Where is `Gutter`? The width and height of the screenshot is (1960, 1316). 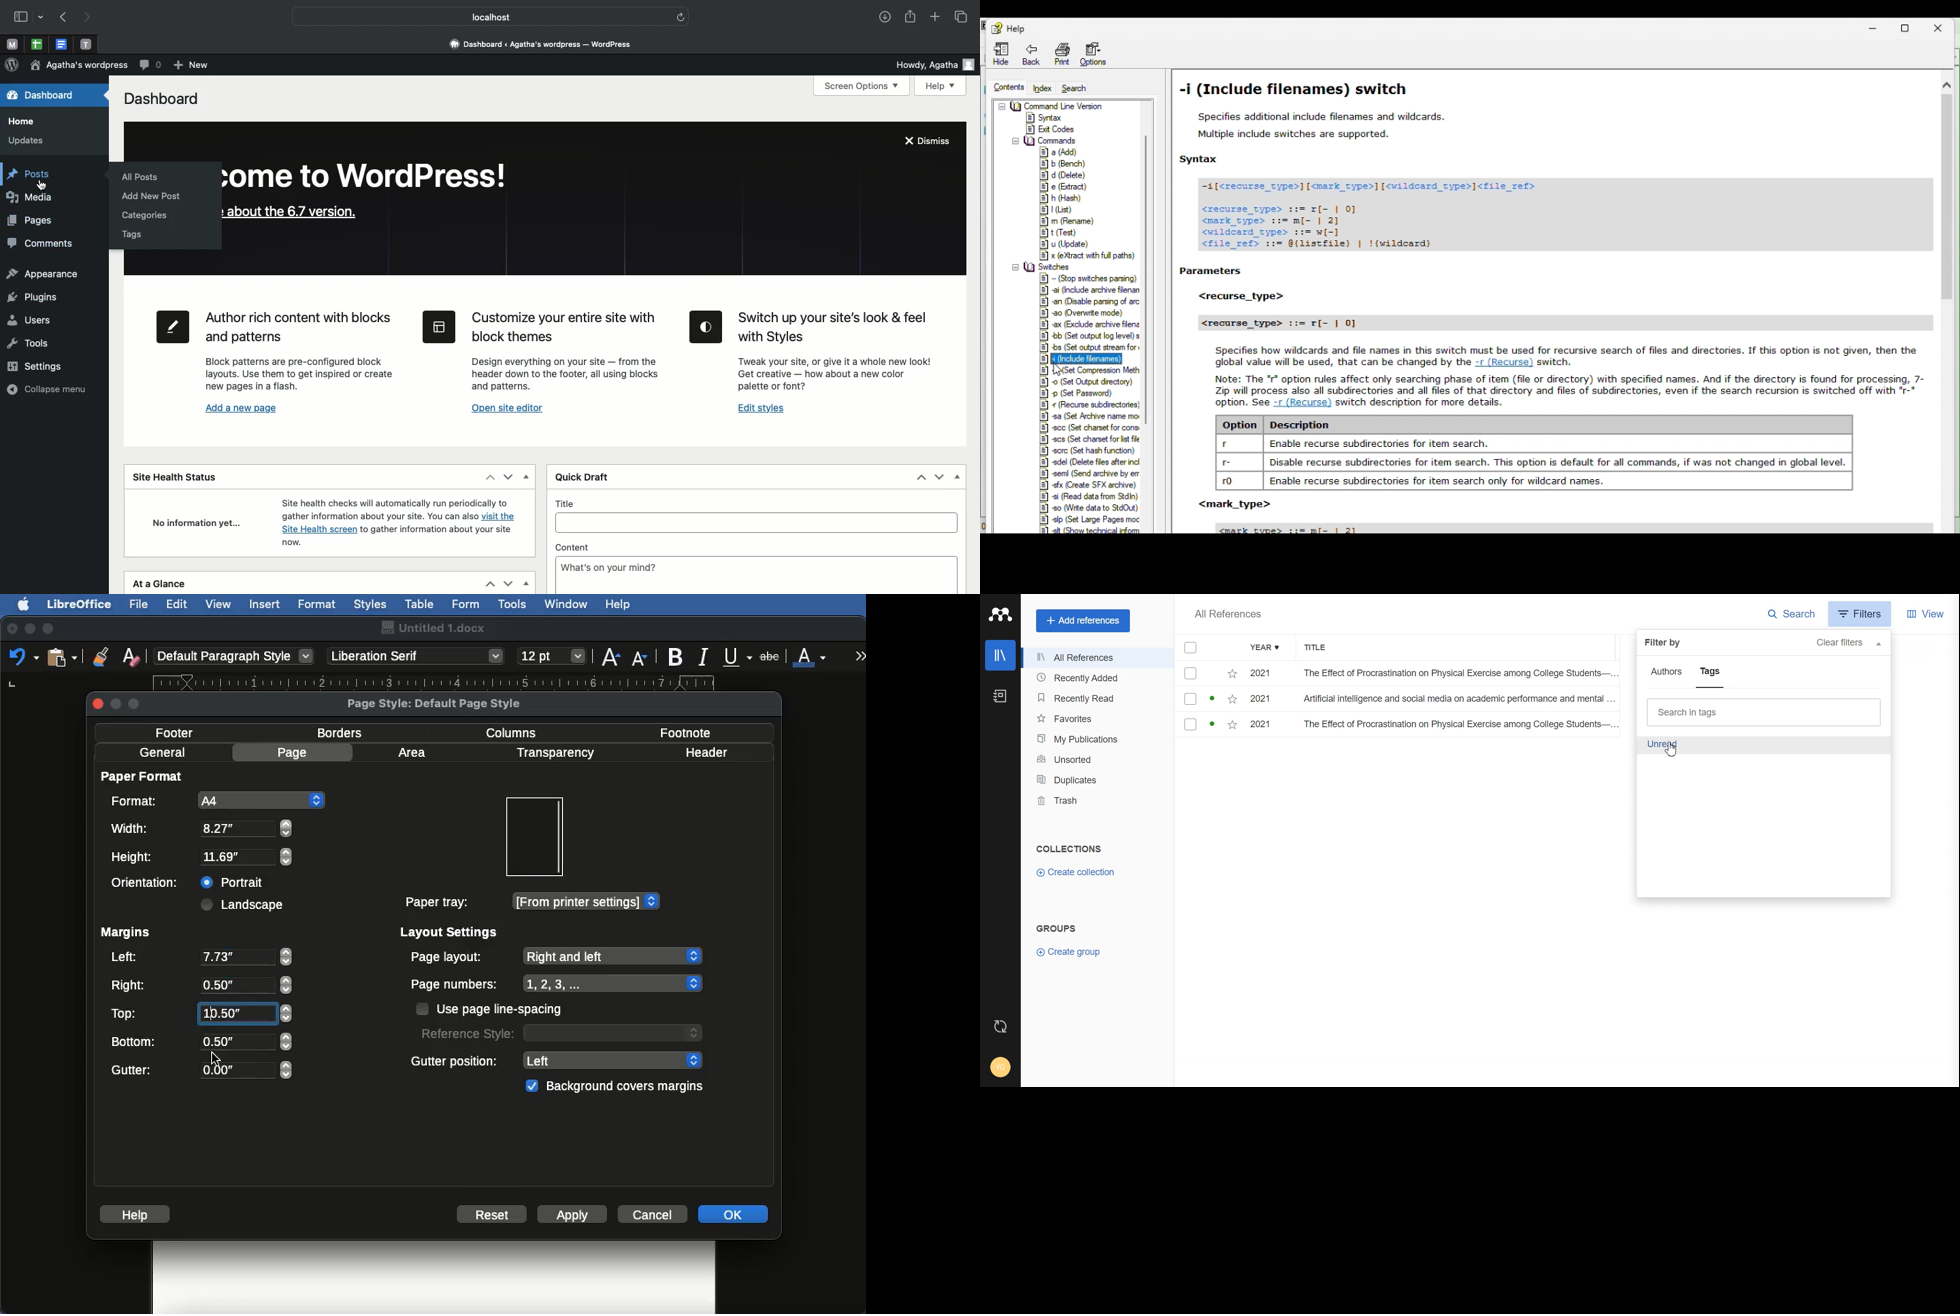 Gutter is located at coordinates (202, 1071).